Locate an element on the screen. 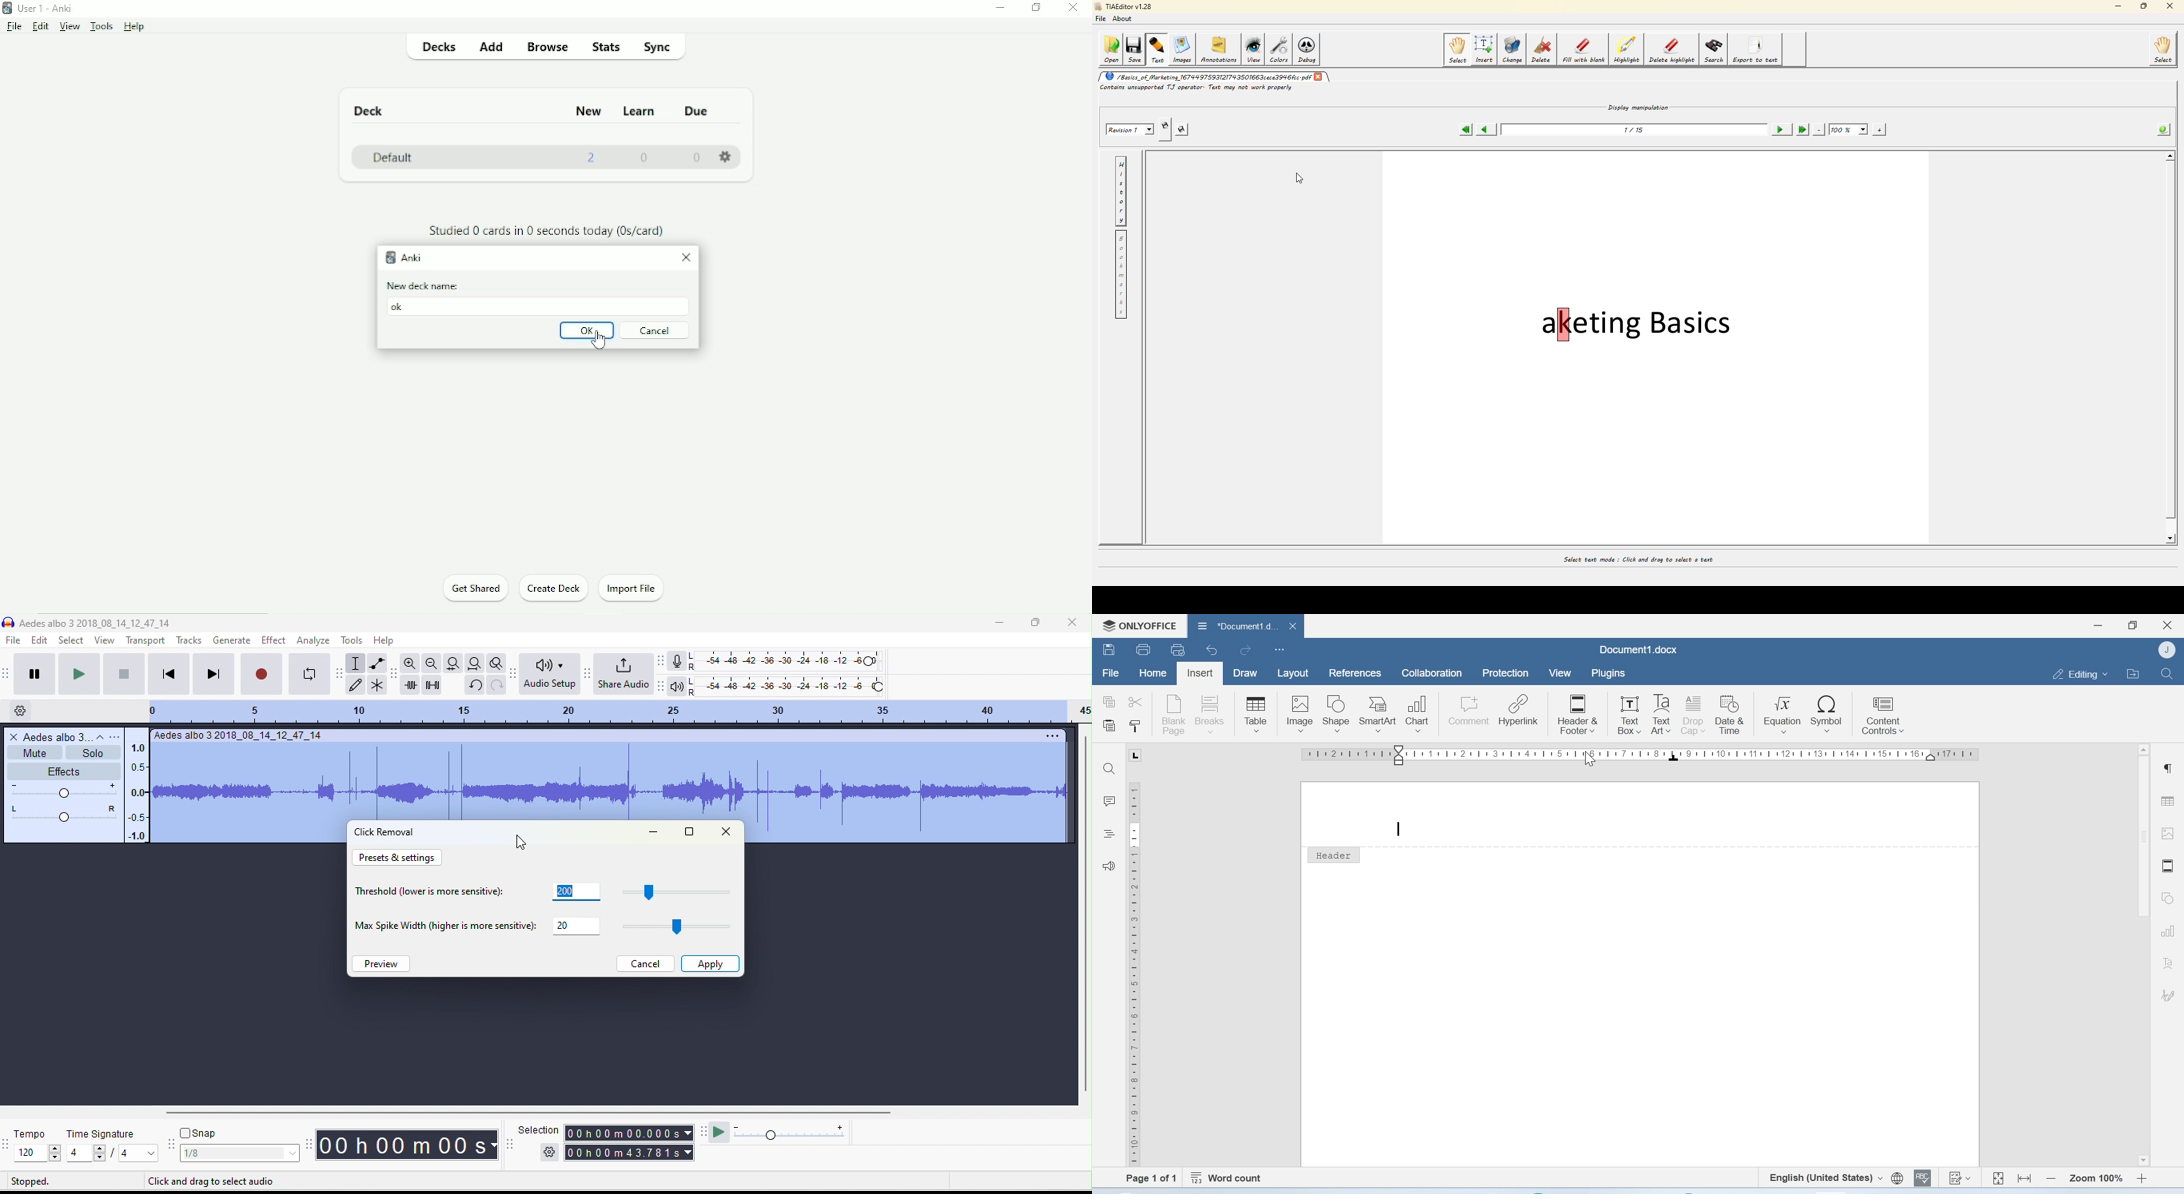 Image resolution: width=2184 pixels, height=1204 pixels. tempo toolbar is located at coordinates (7, 1143).